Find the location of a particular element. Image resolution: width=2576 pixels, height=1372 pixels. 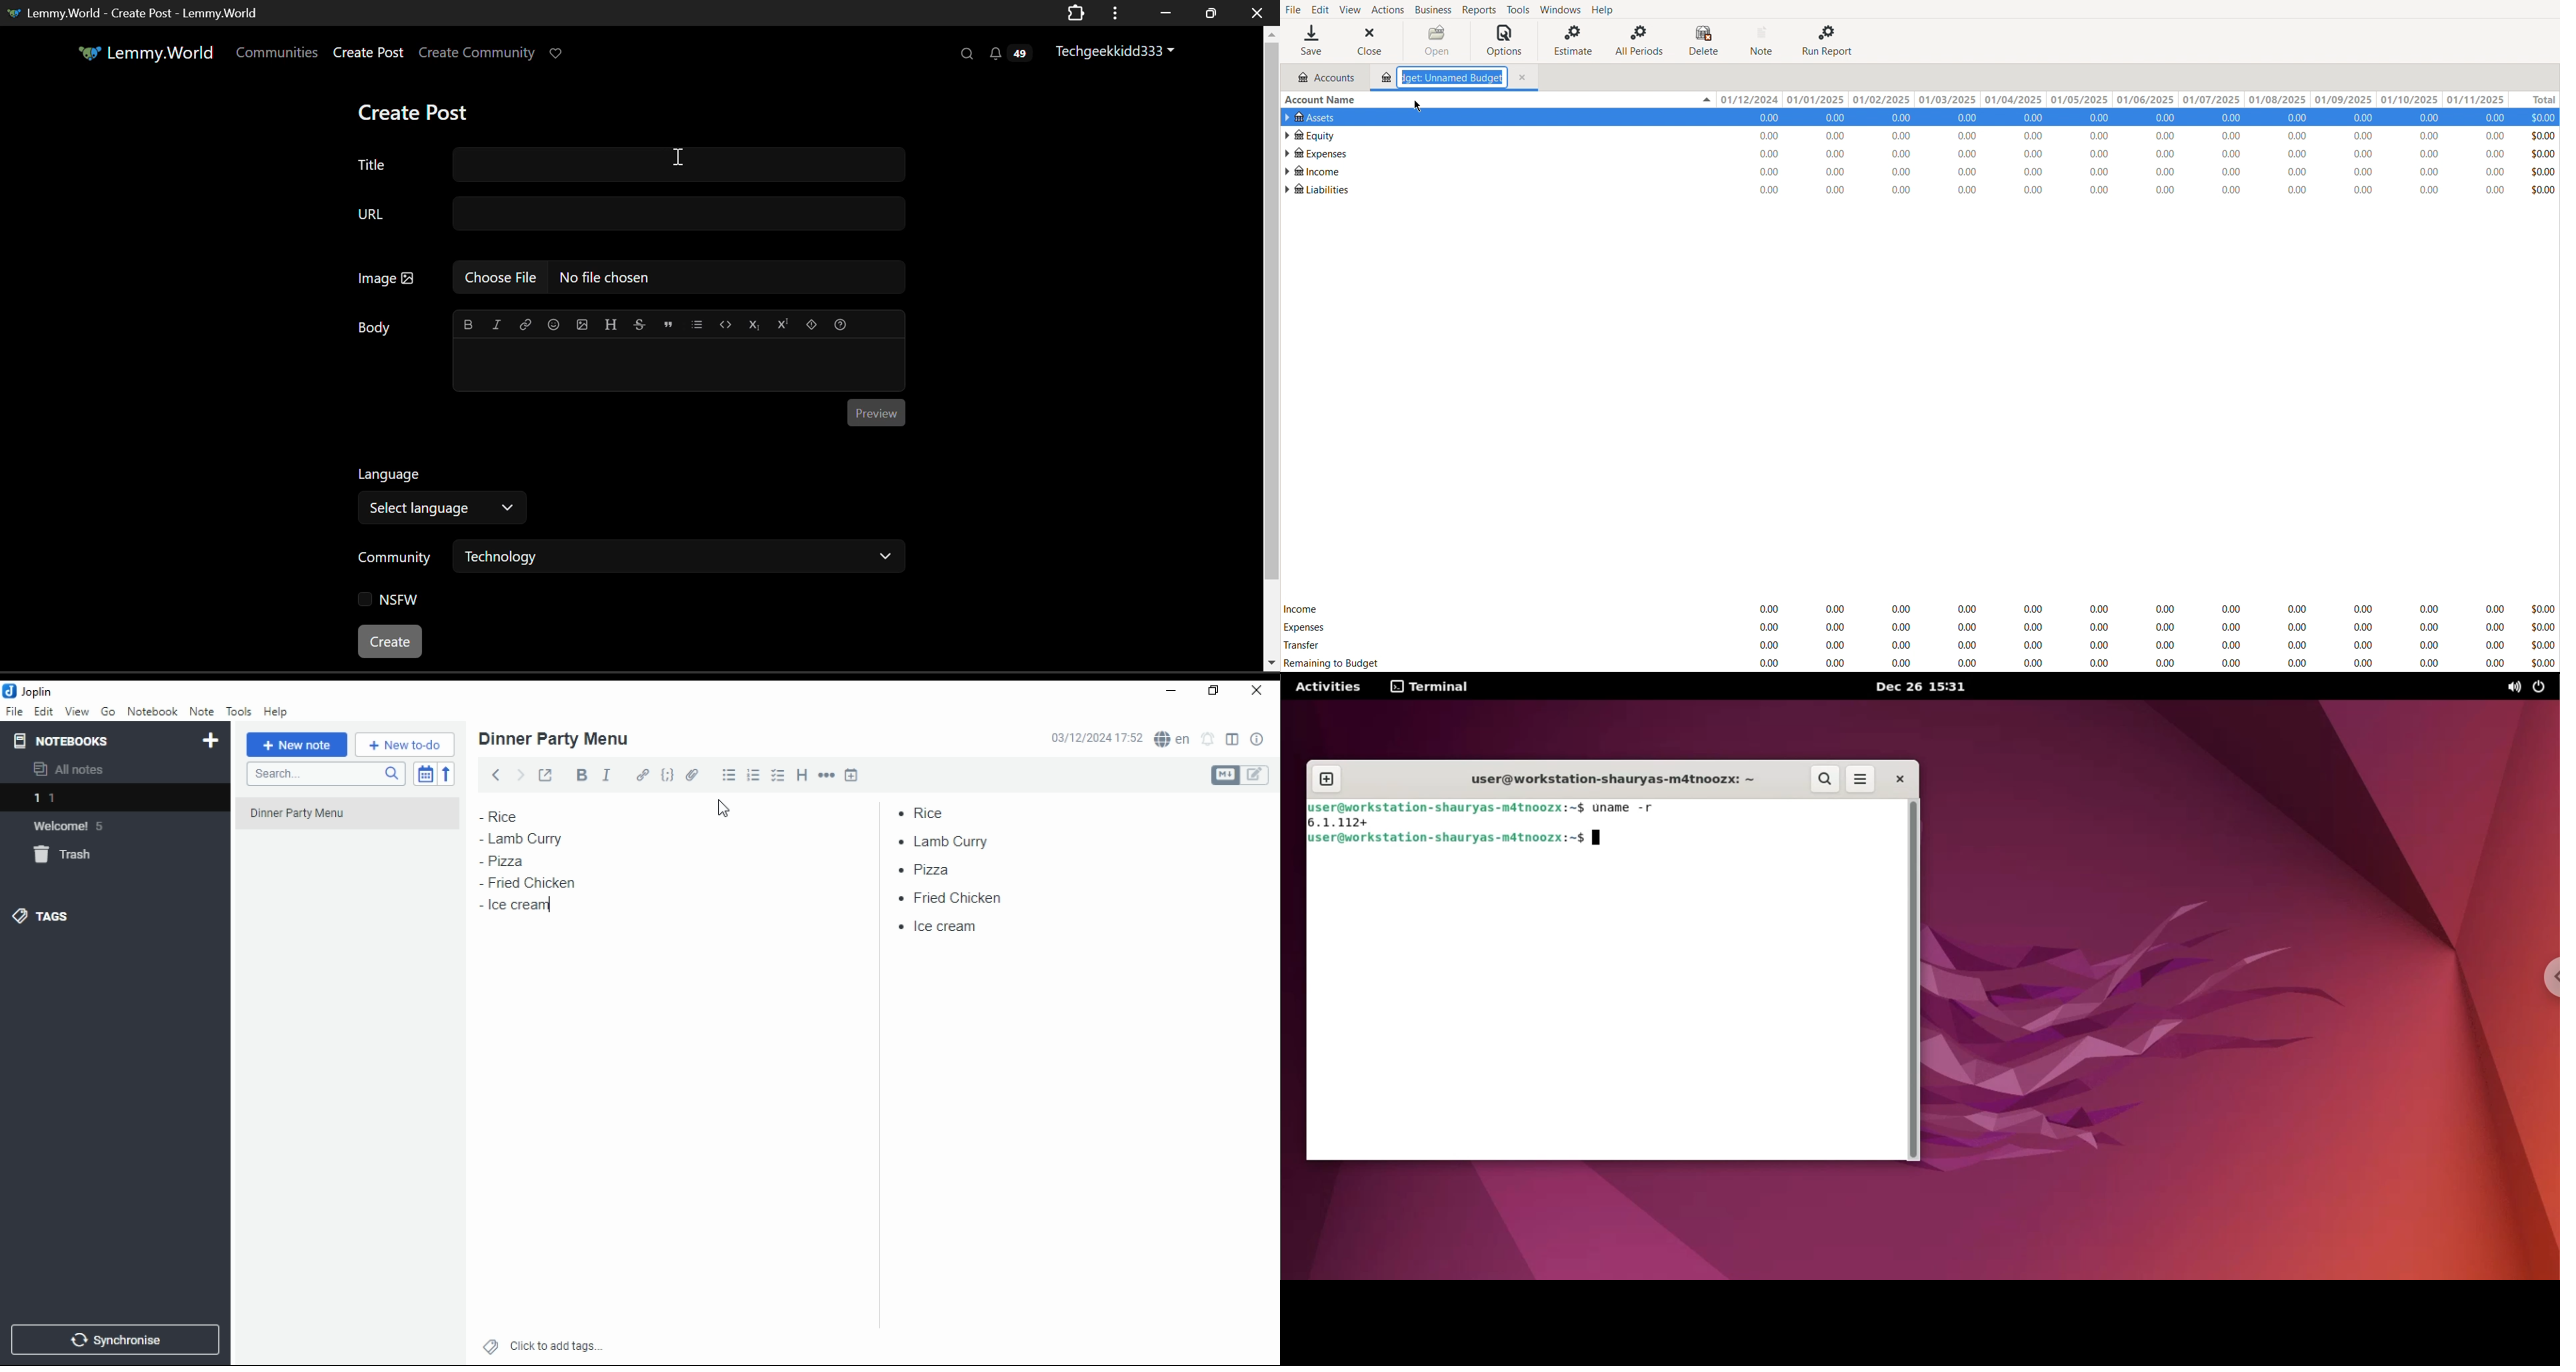

ice cream is located at coordinates (946, 929).